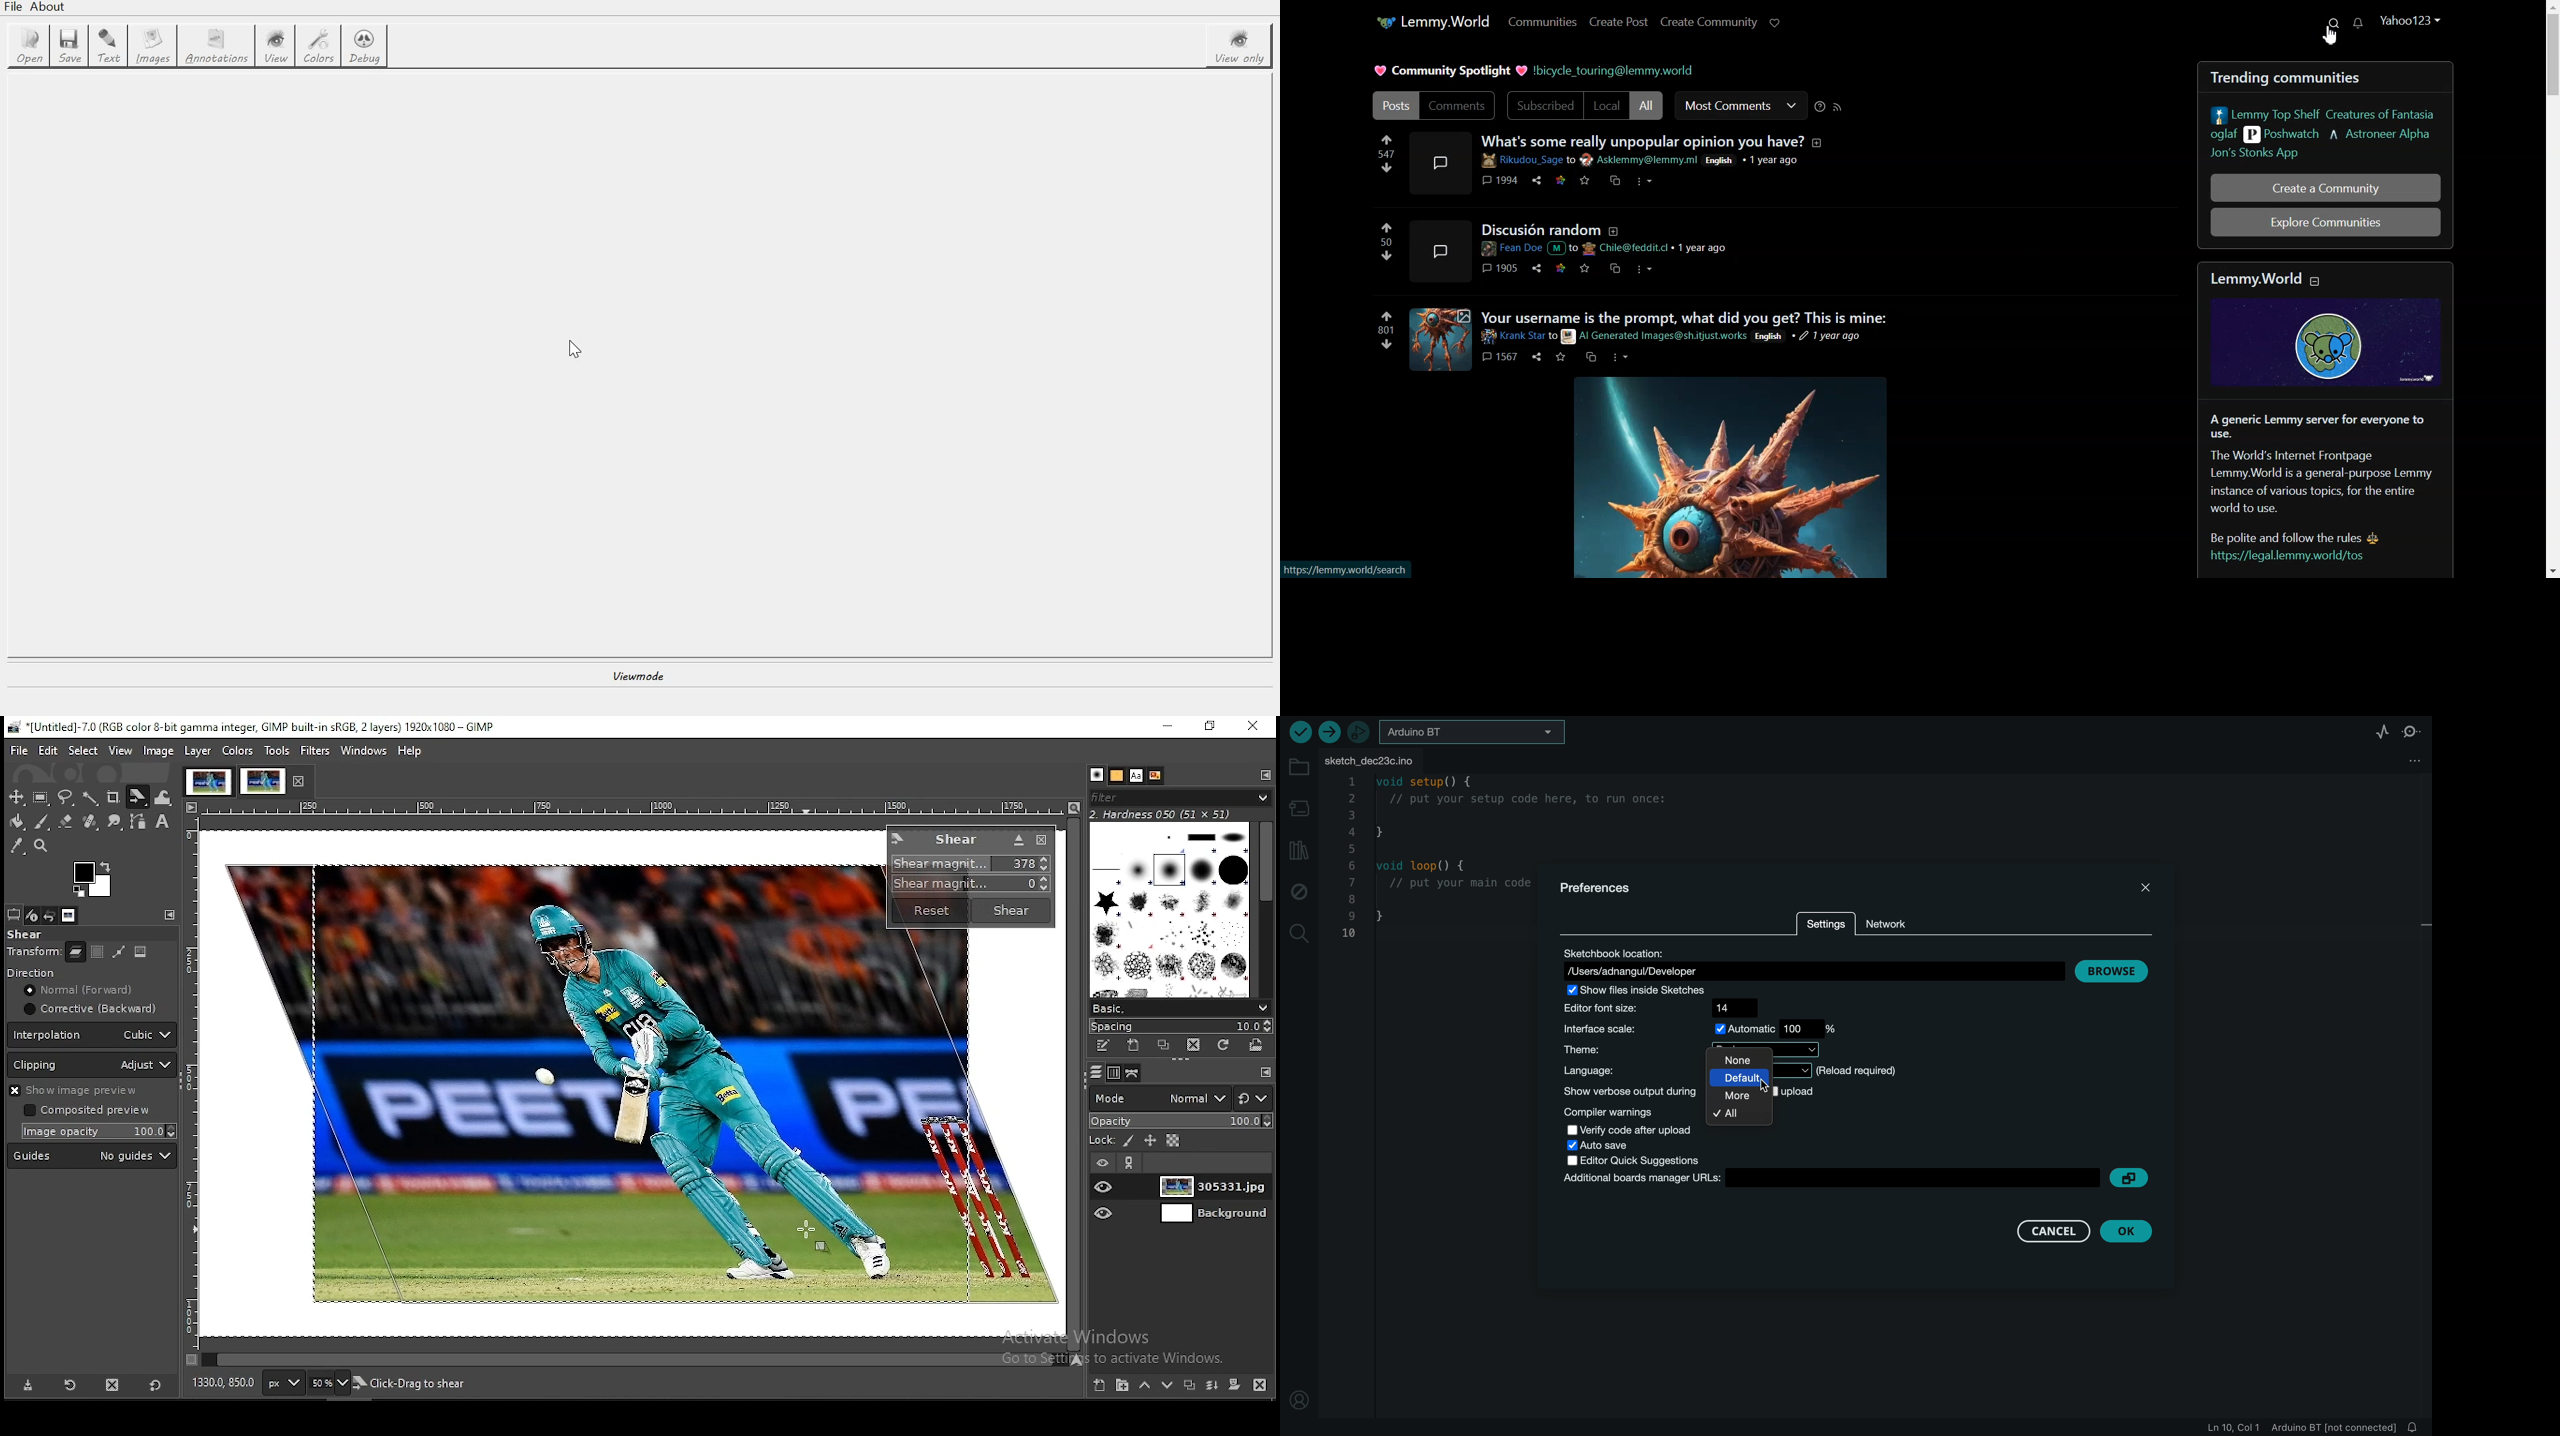  What do you see at coordinates (1299, 808) in the screenshot?
I see `board manager` at bounding box center [1299, 808].